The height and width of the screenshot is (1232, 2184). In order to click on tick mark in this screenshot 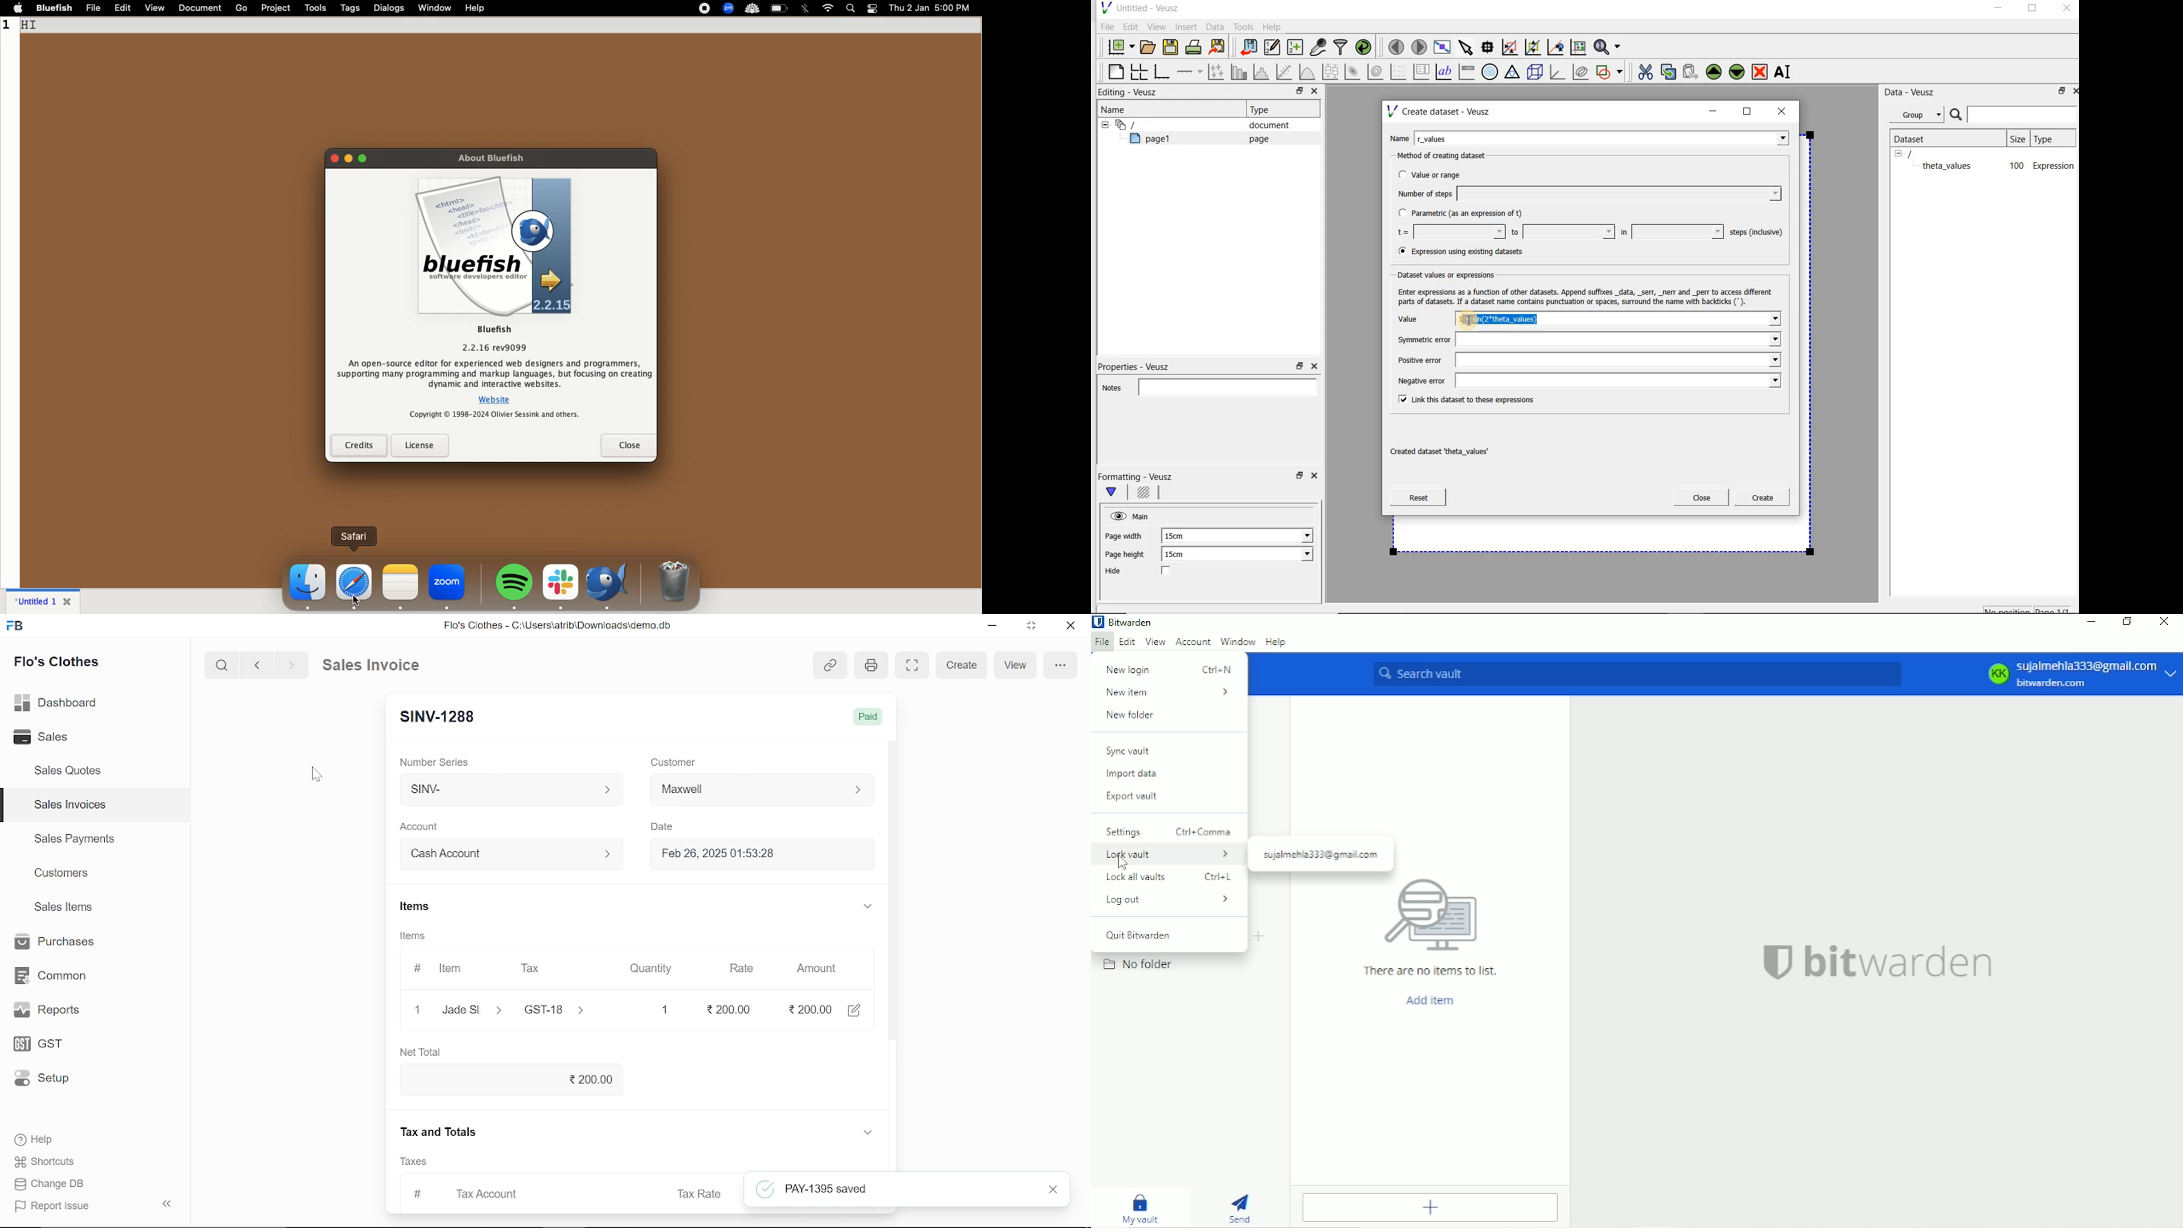, I will do `click(764, 1190)`.